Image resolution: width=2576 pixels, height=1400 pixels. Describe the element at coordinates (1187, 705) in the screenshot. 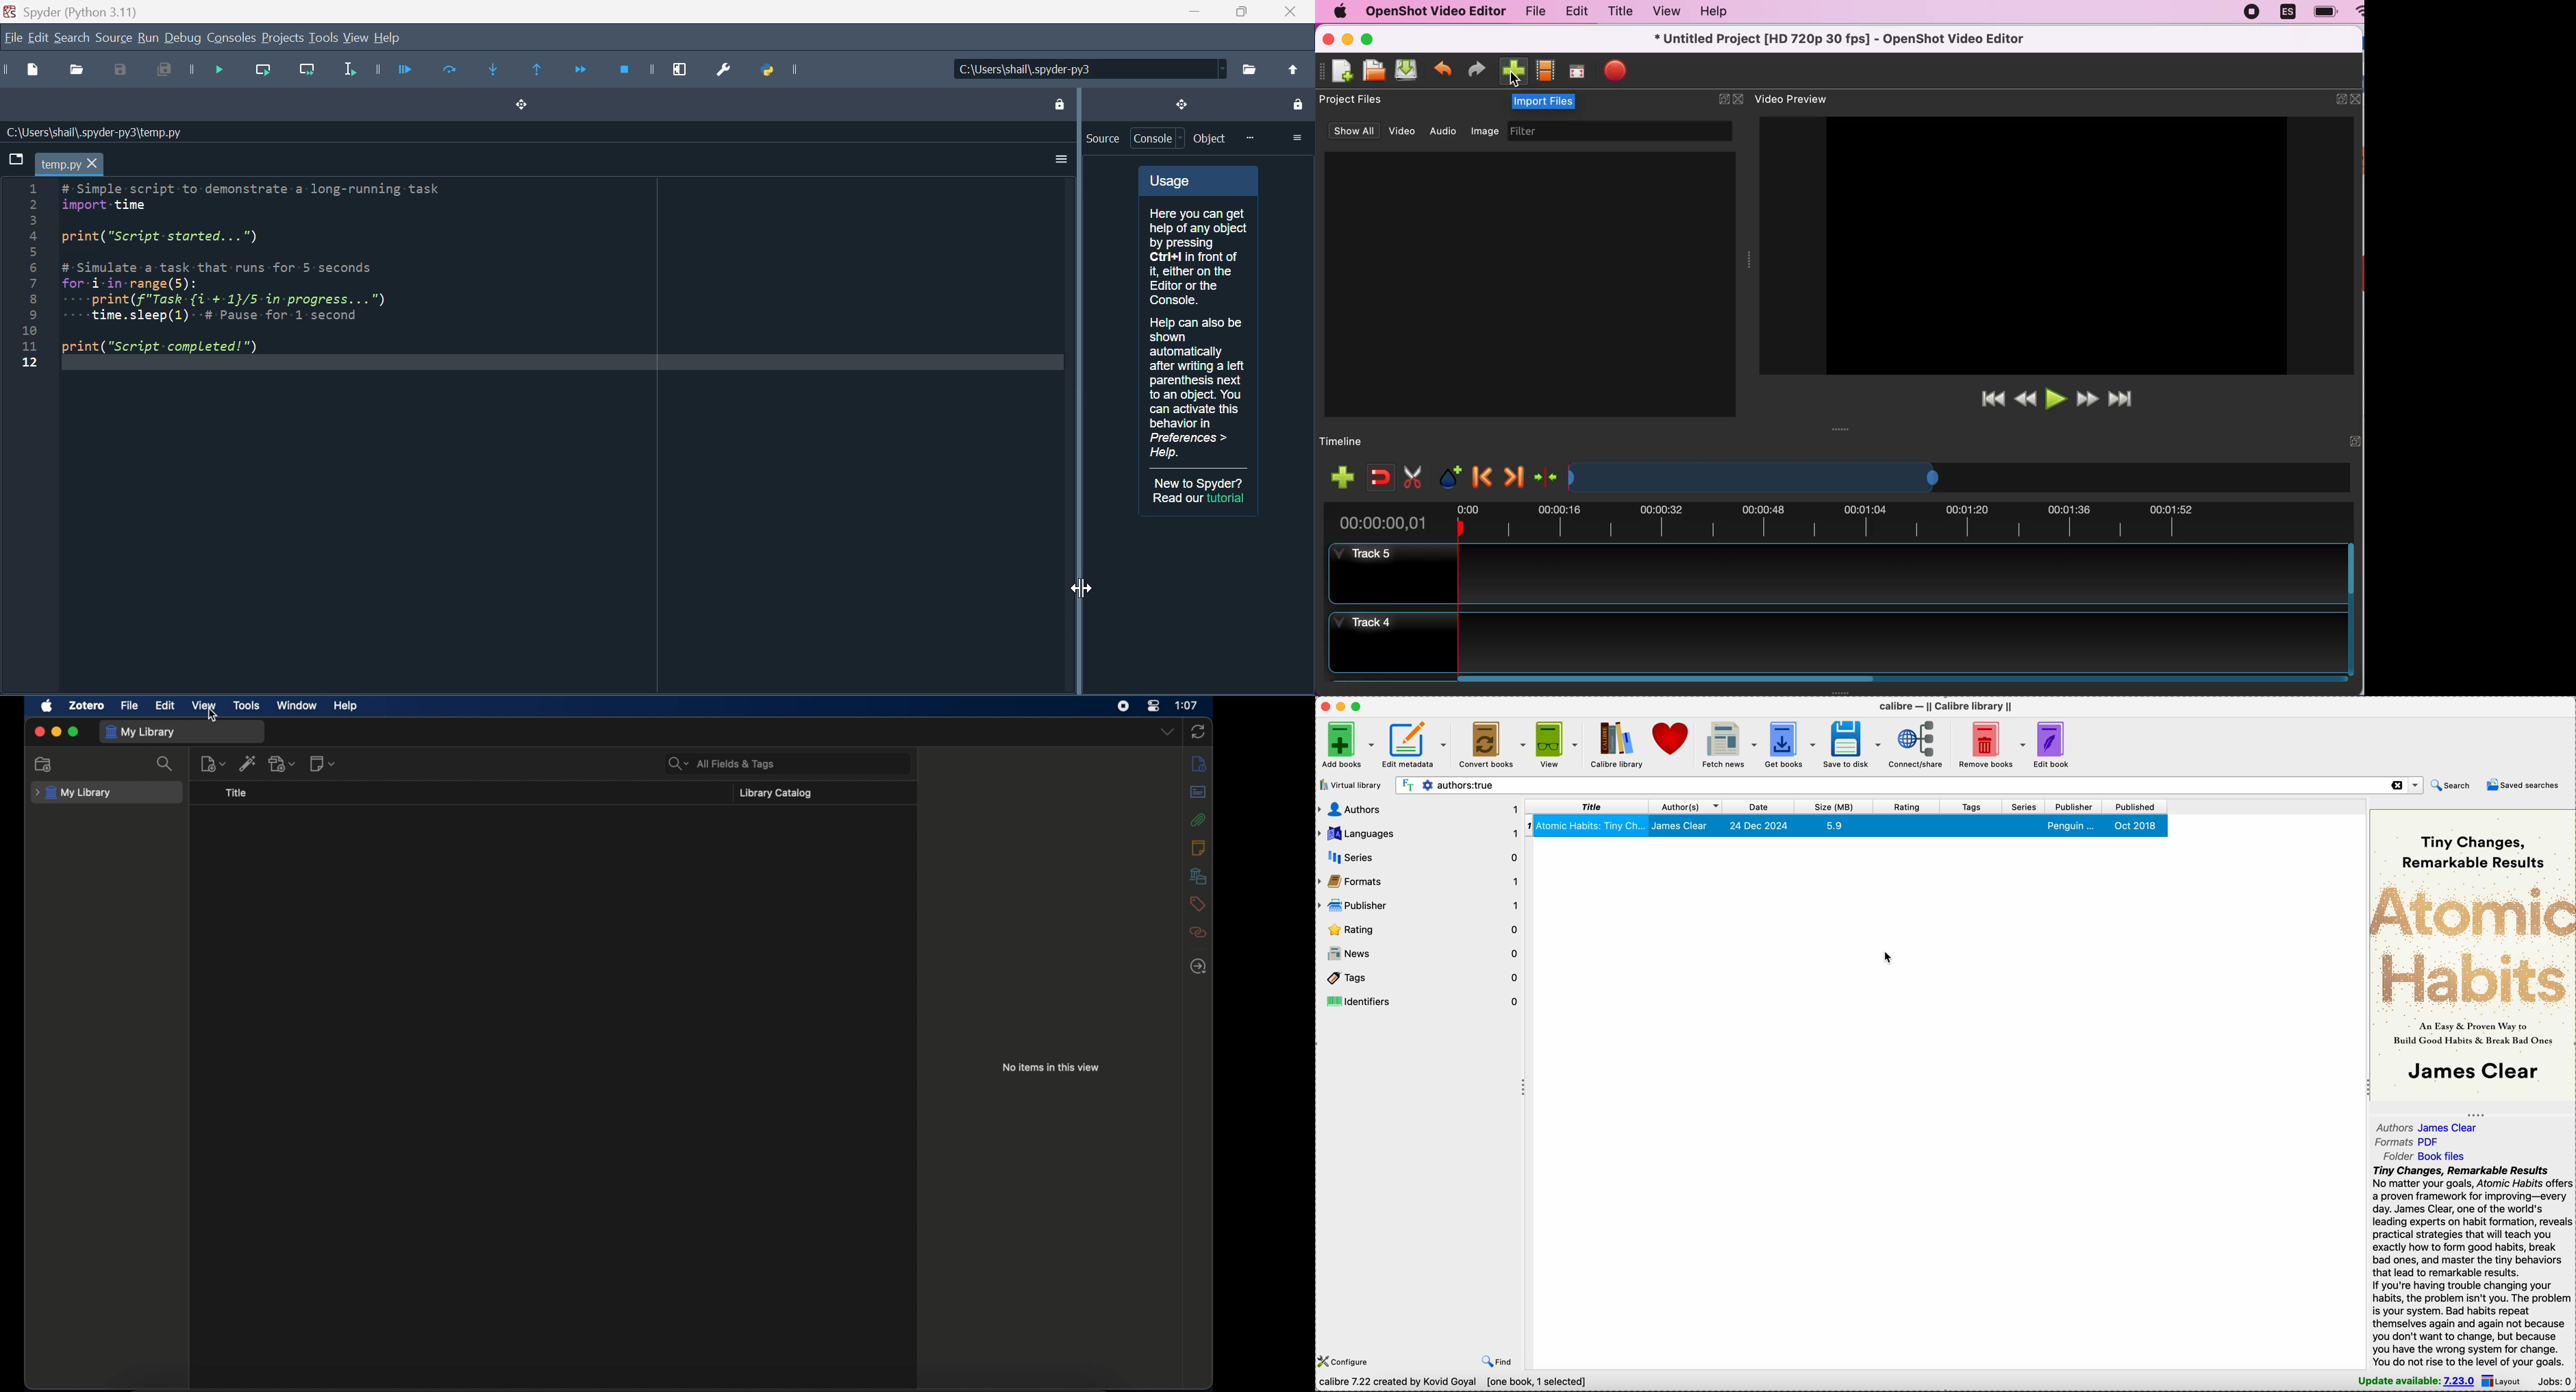

I see `time` at that location.